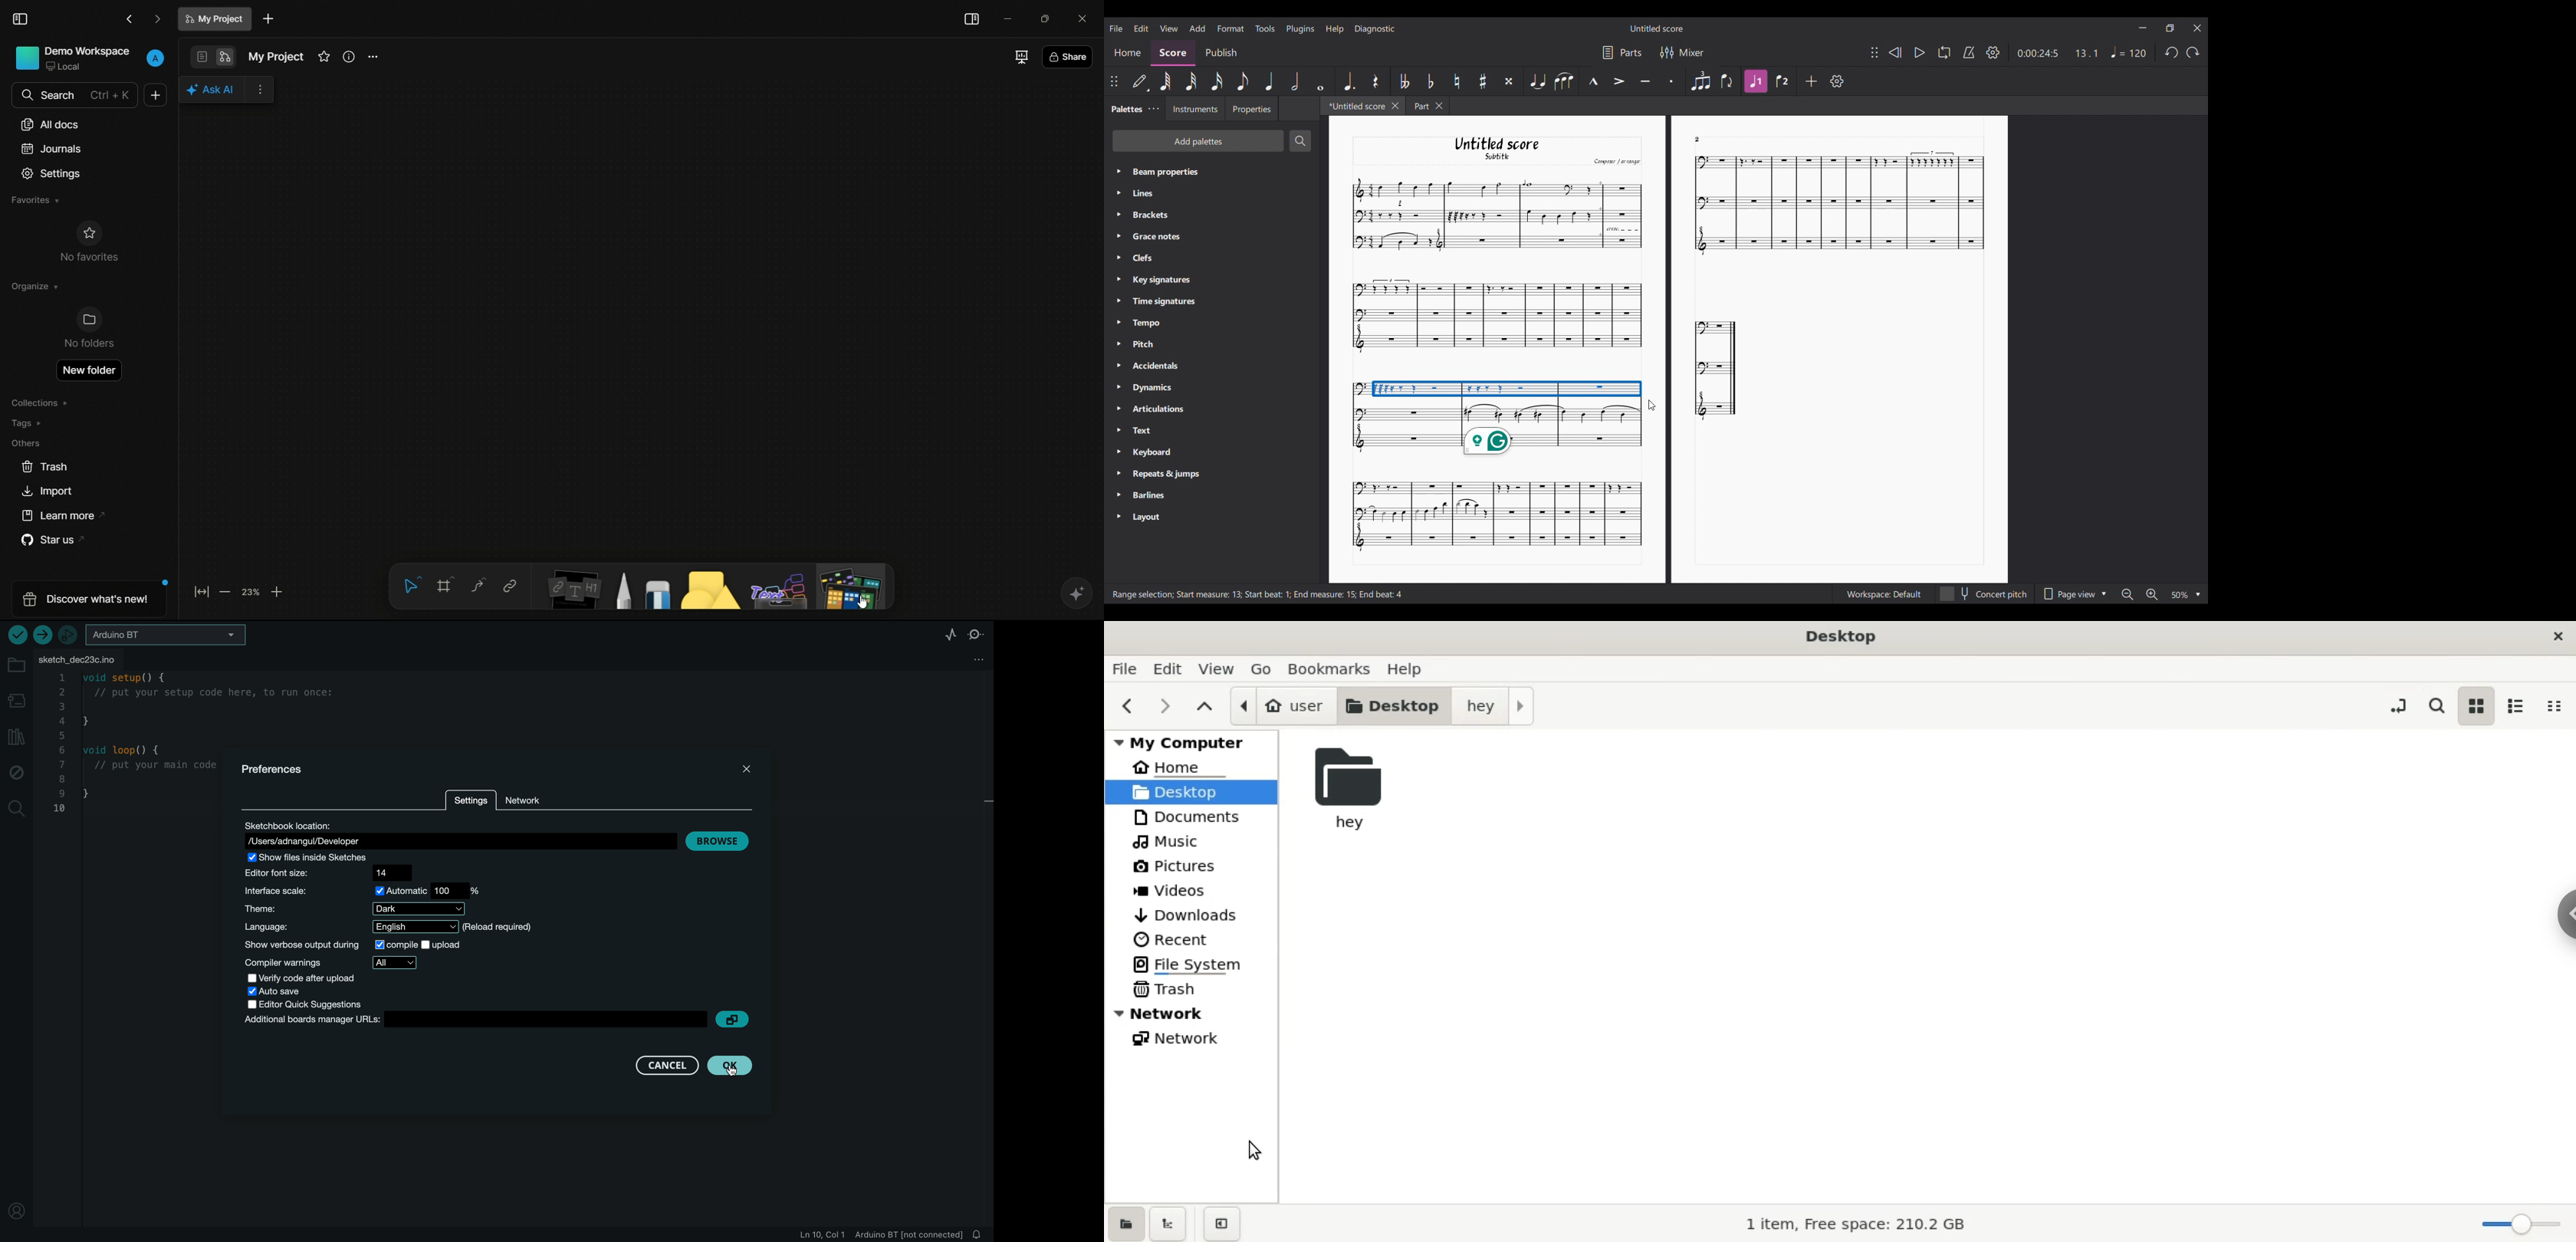 The height and width of the screenshot is (1260, 2576). I want to click on »  Clefs, so click(1145, 258).